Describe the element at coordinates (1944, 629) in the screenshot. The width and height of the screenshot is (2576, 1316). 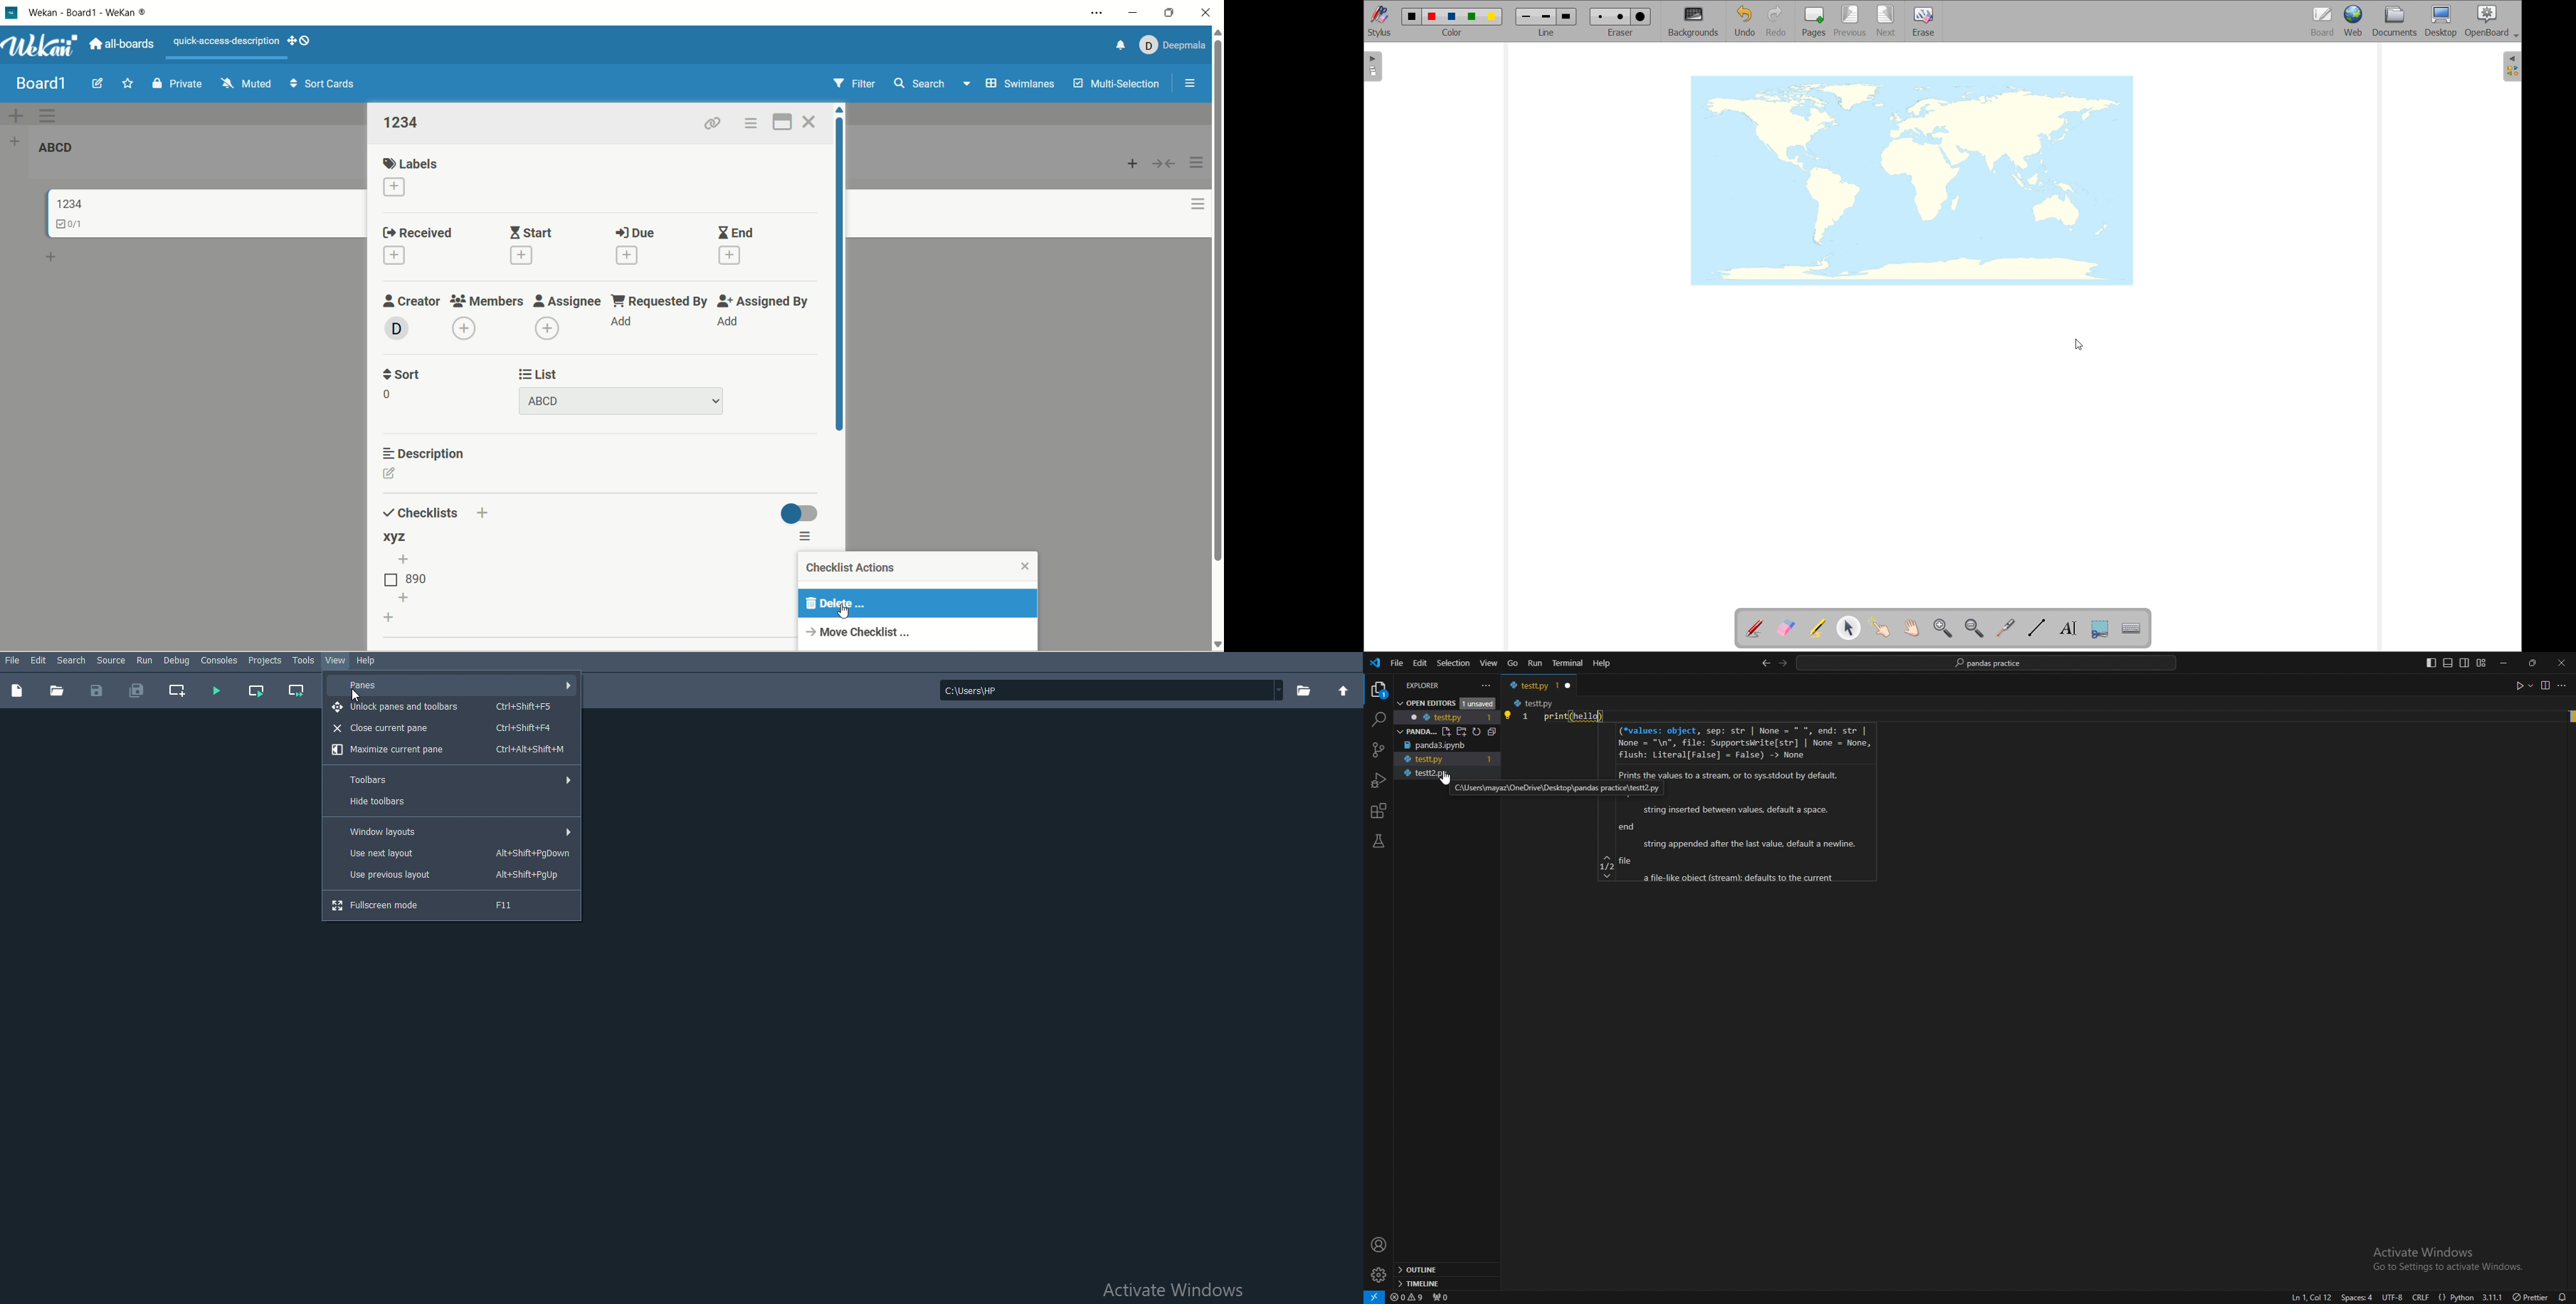
I see `zoom in` at that location.